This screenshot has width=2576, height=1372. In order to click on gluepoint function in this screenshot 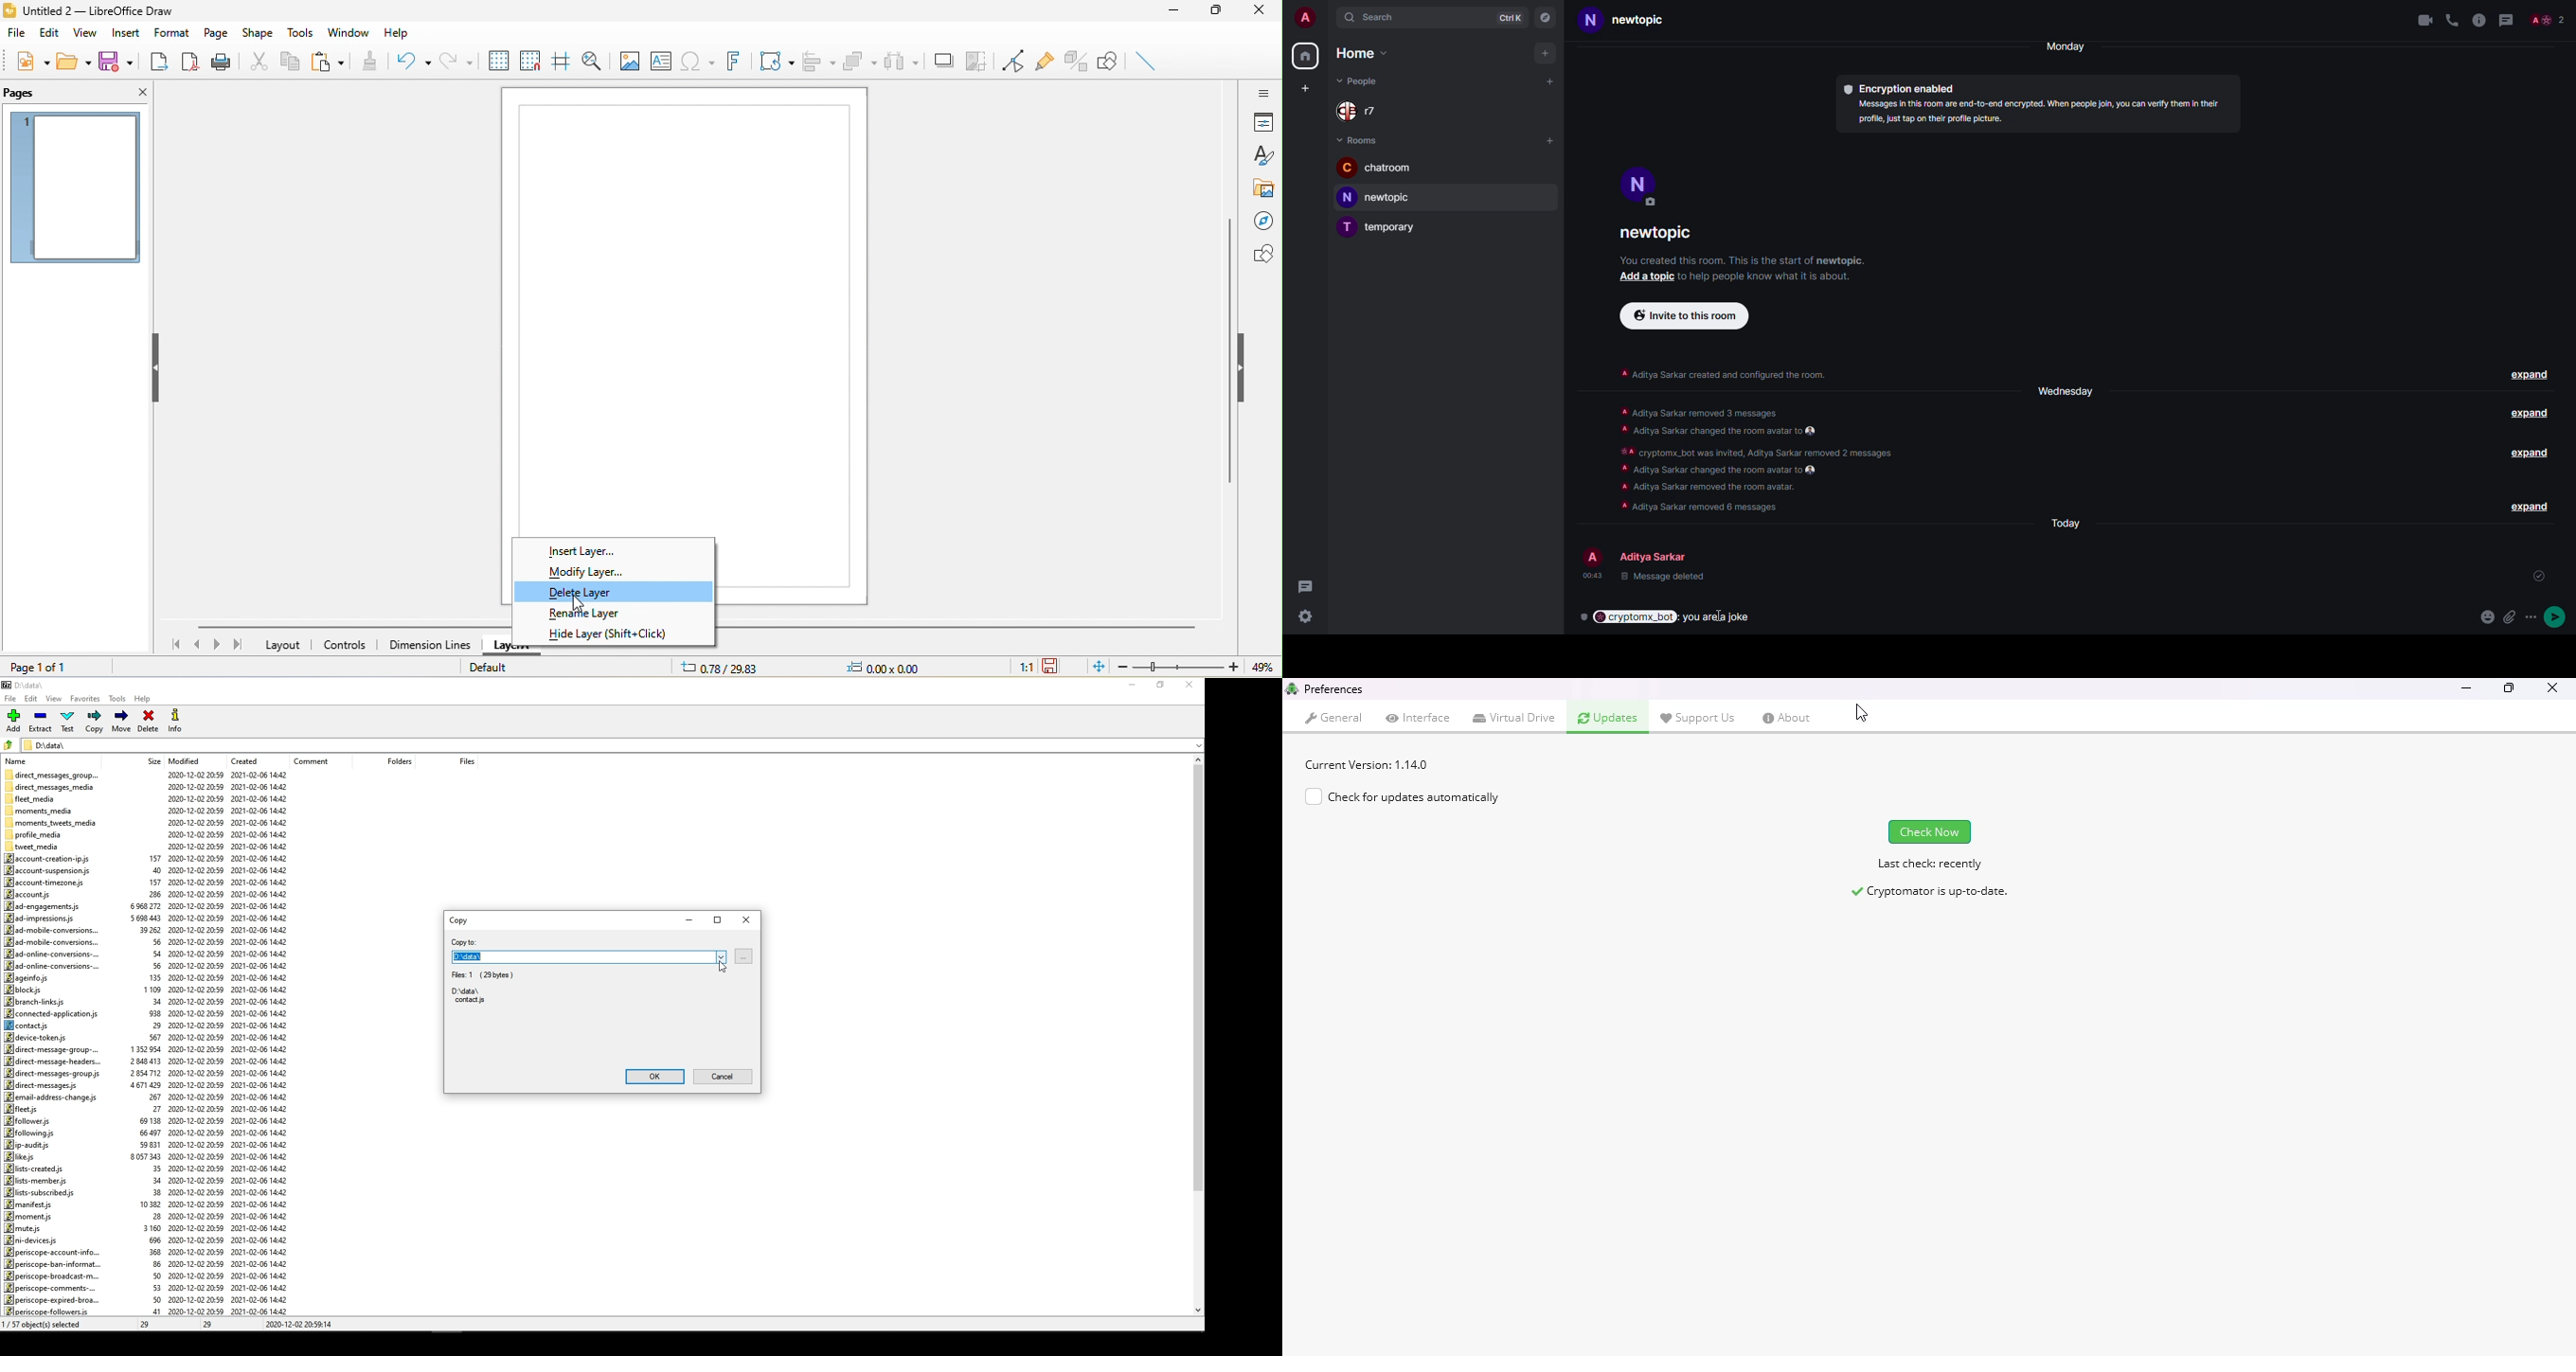, I will do `click(1044, 62)`.